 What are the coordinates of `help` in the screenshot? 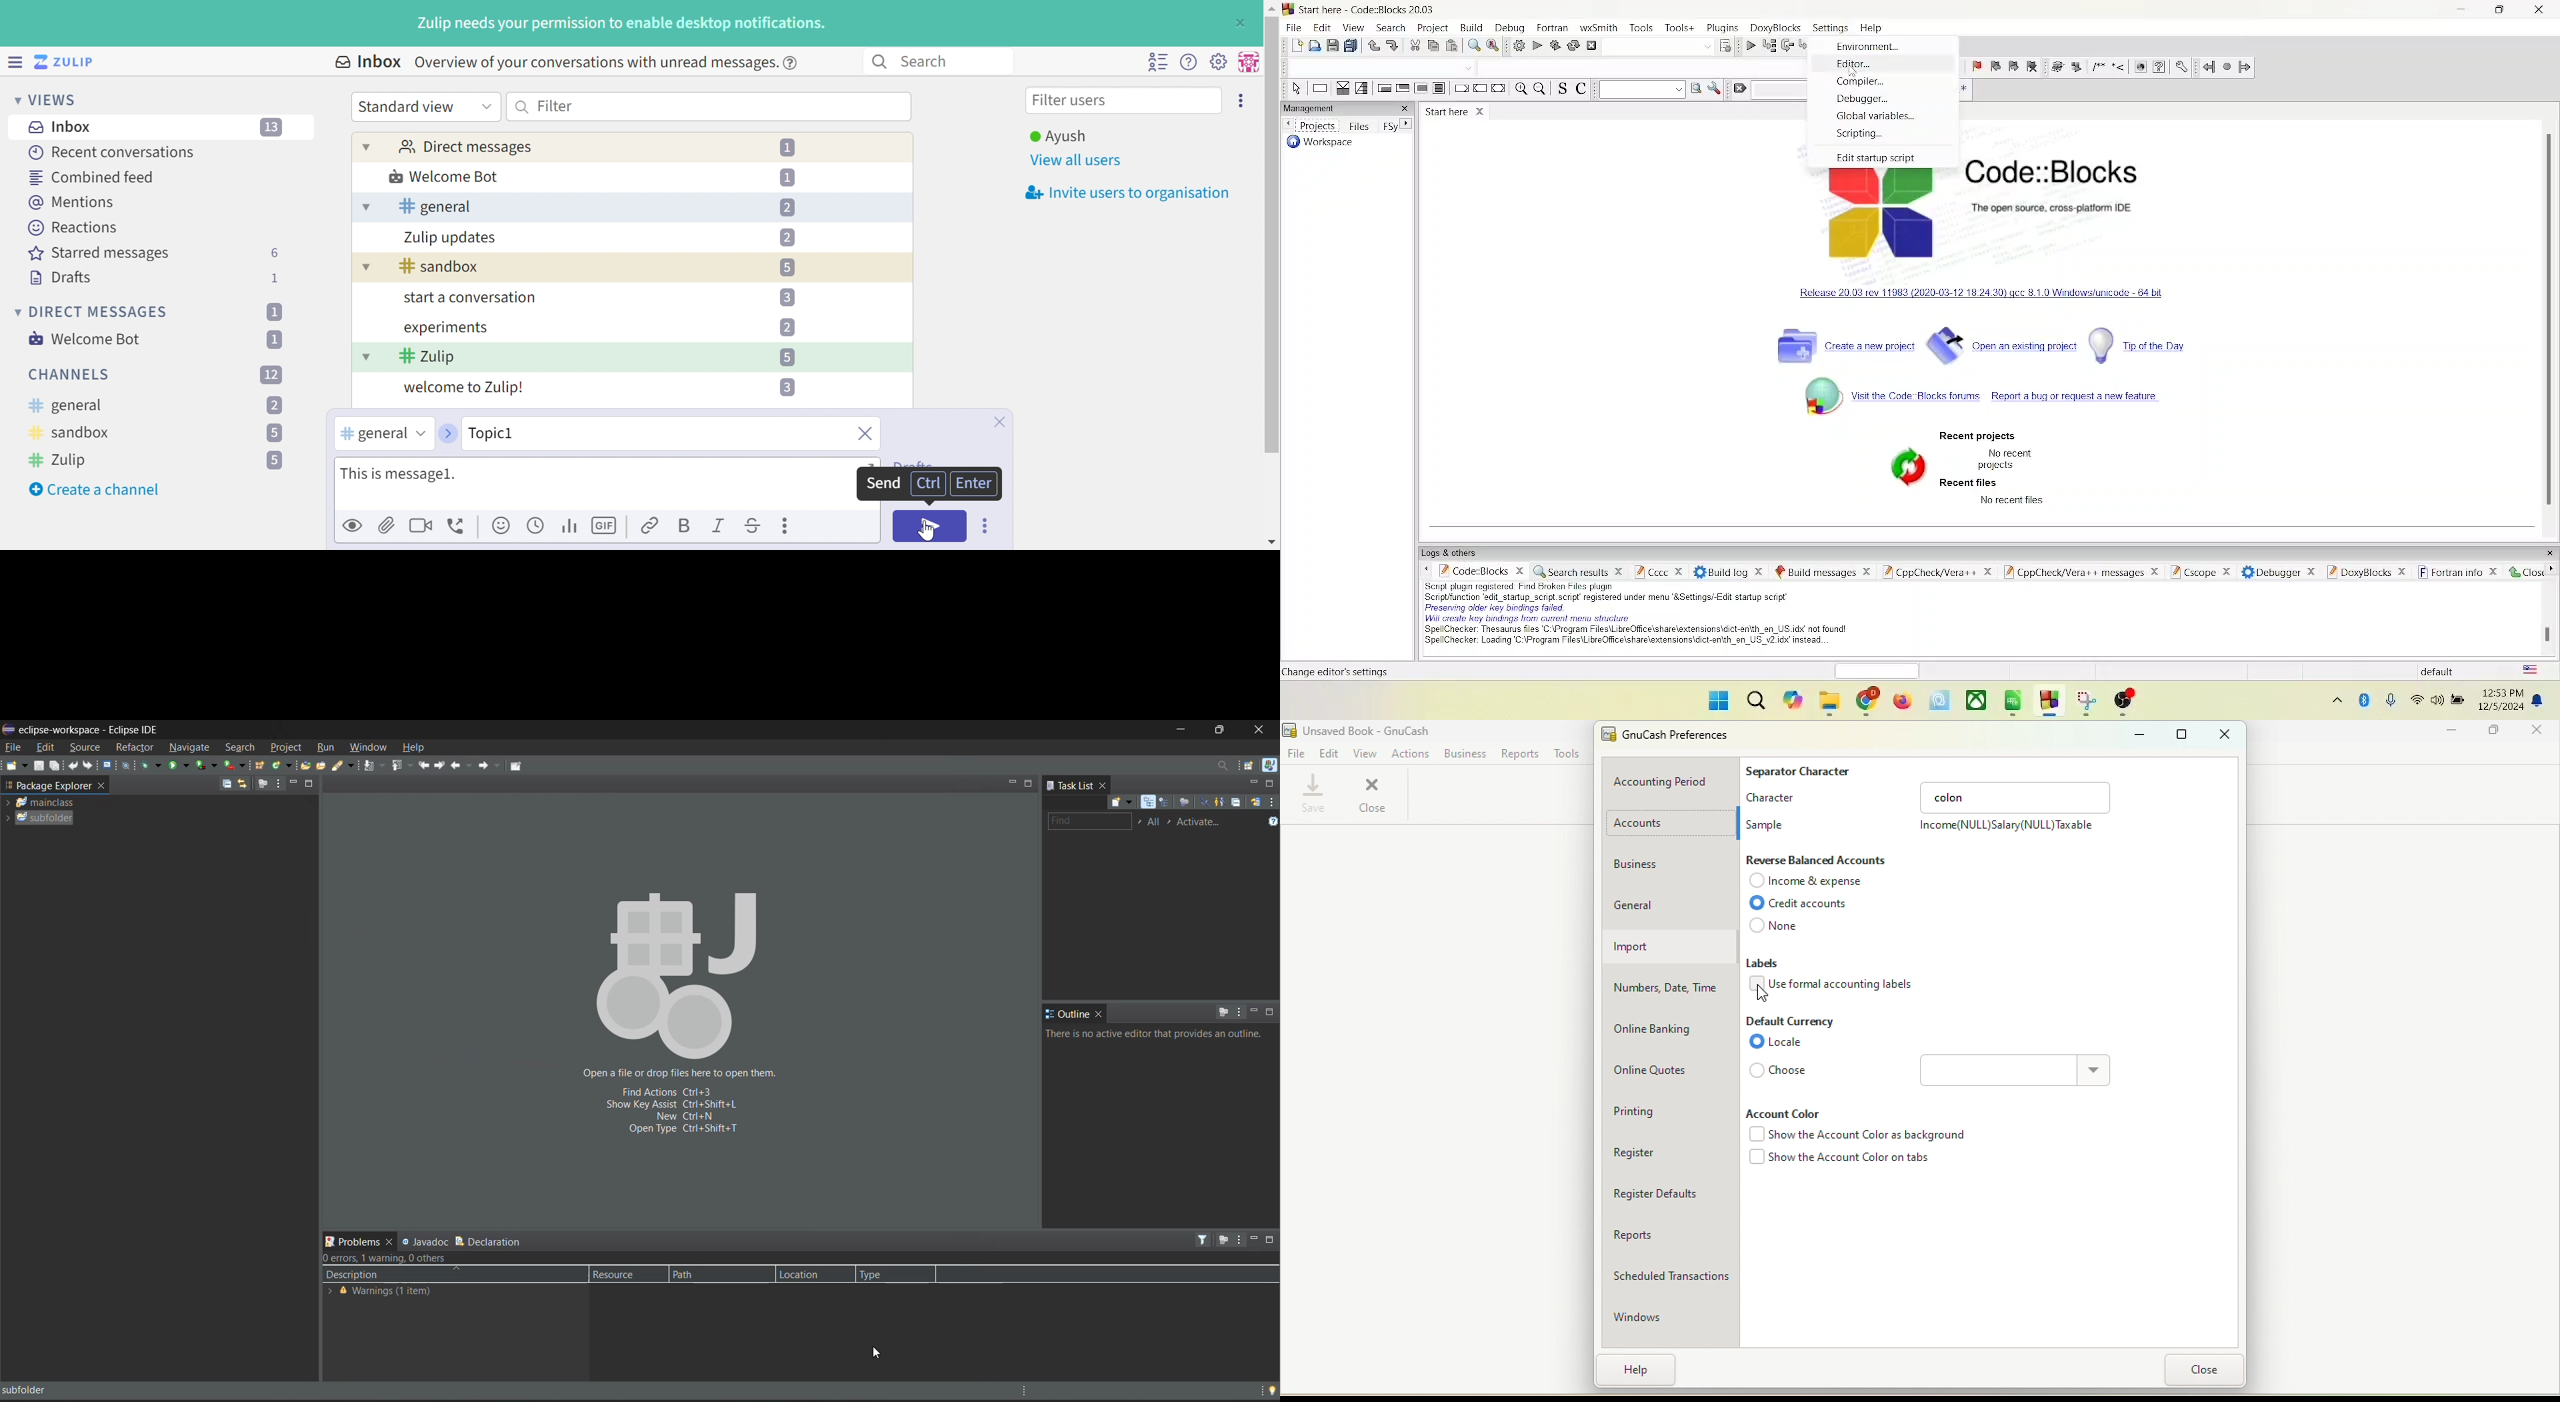 It's located at (2160, 66).